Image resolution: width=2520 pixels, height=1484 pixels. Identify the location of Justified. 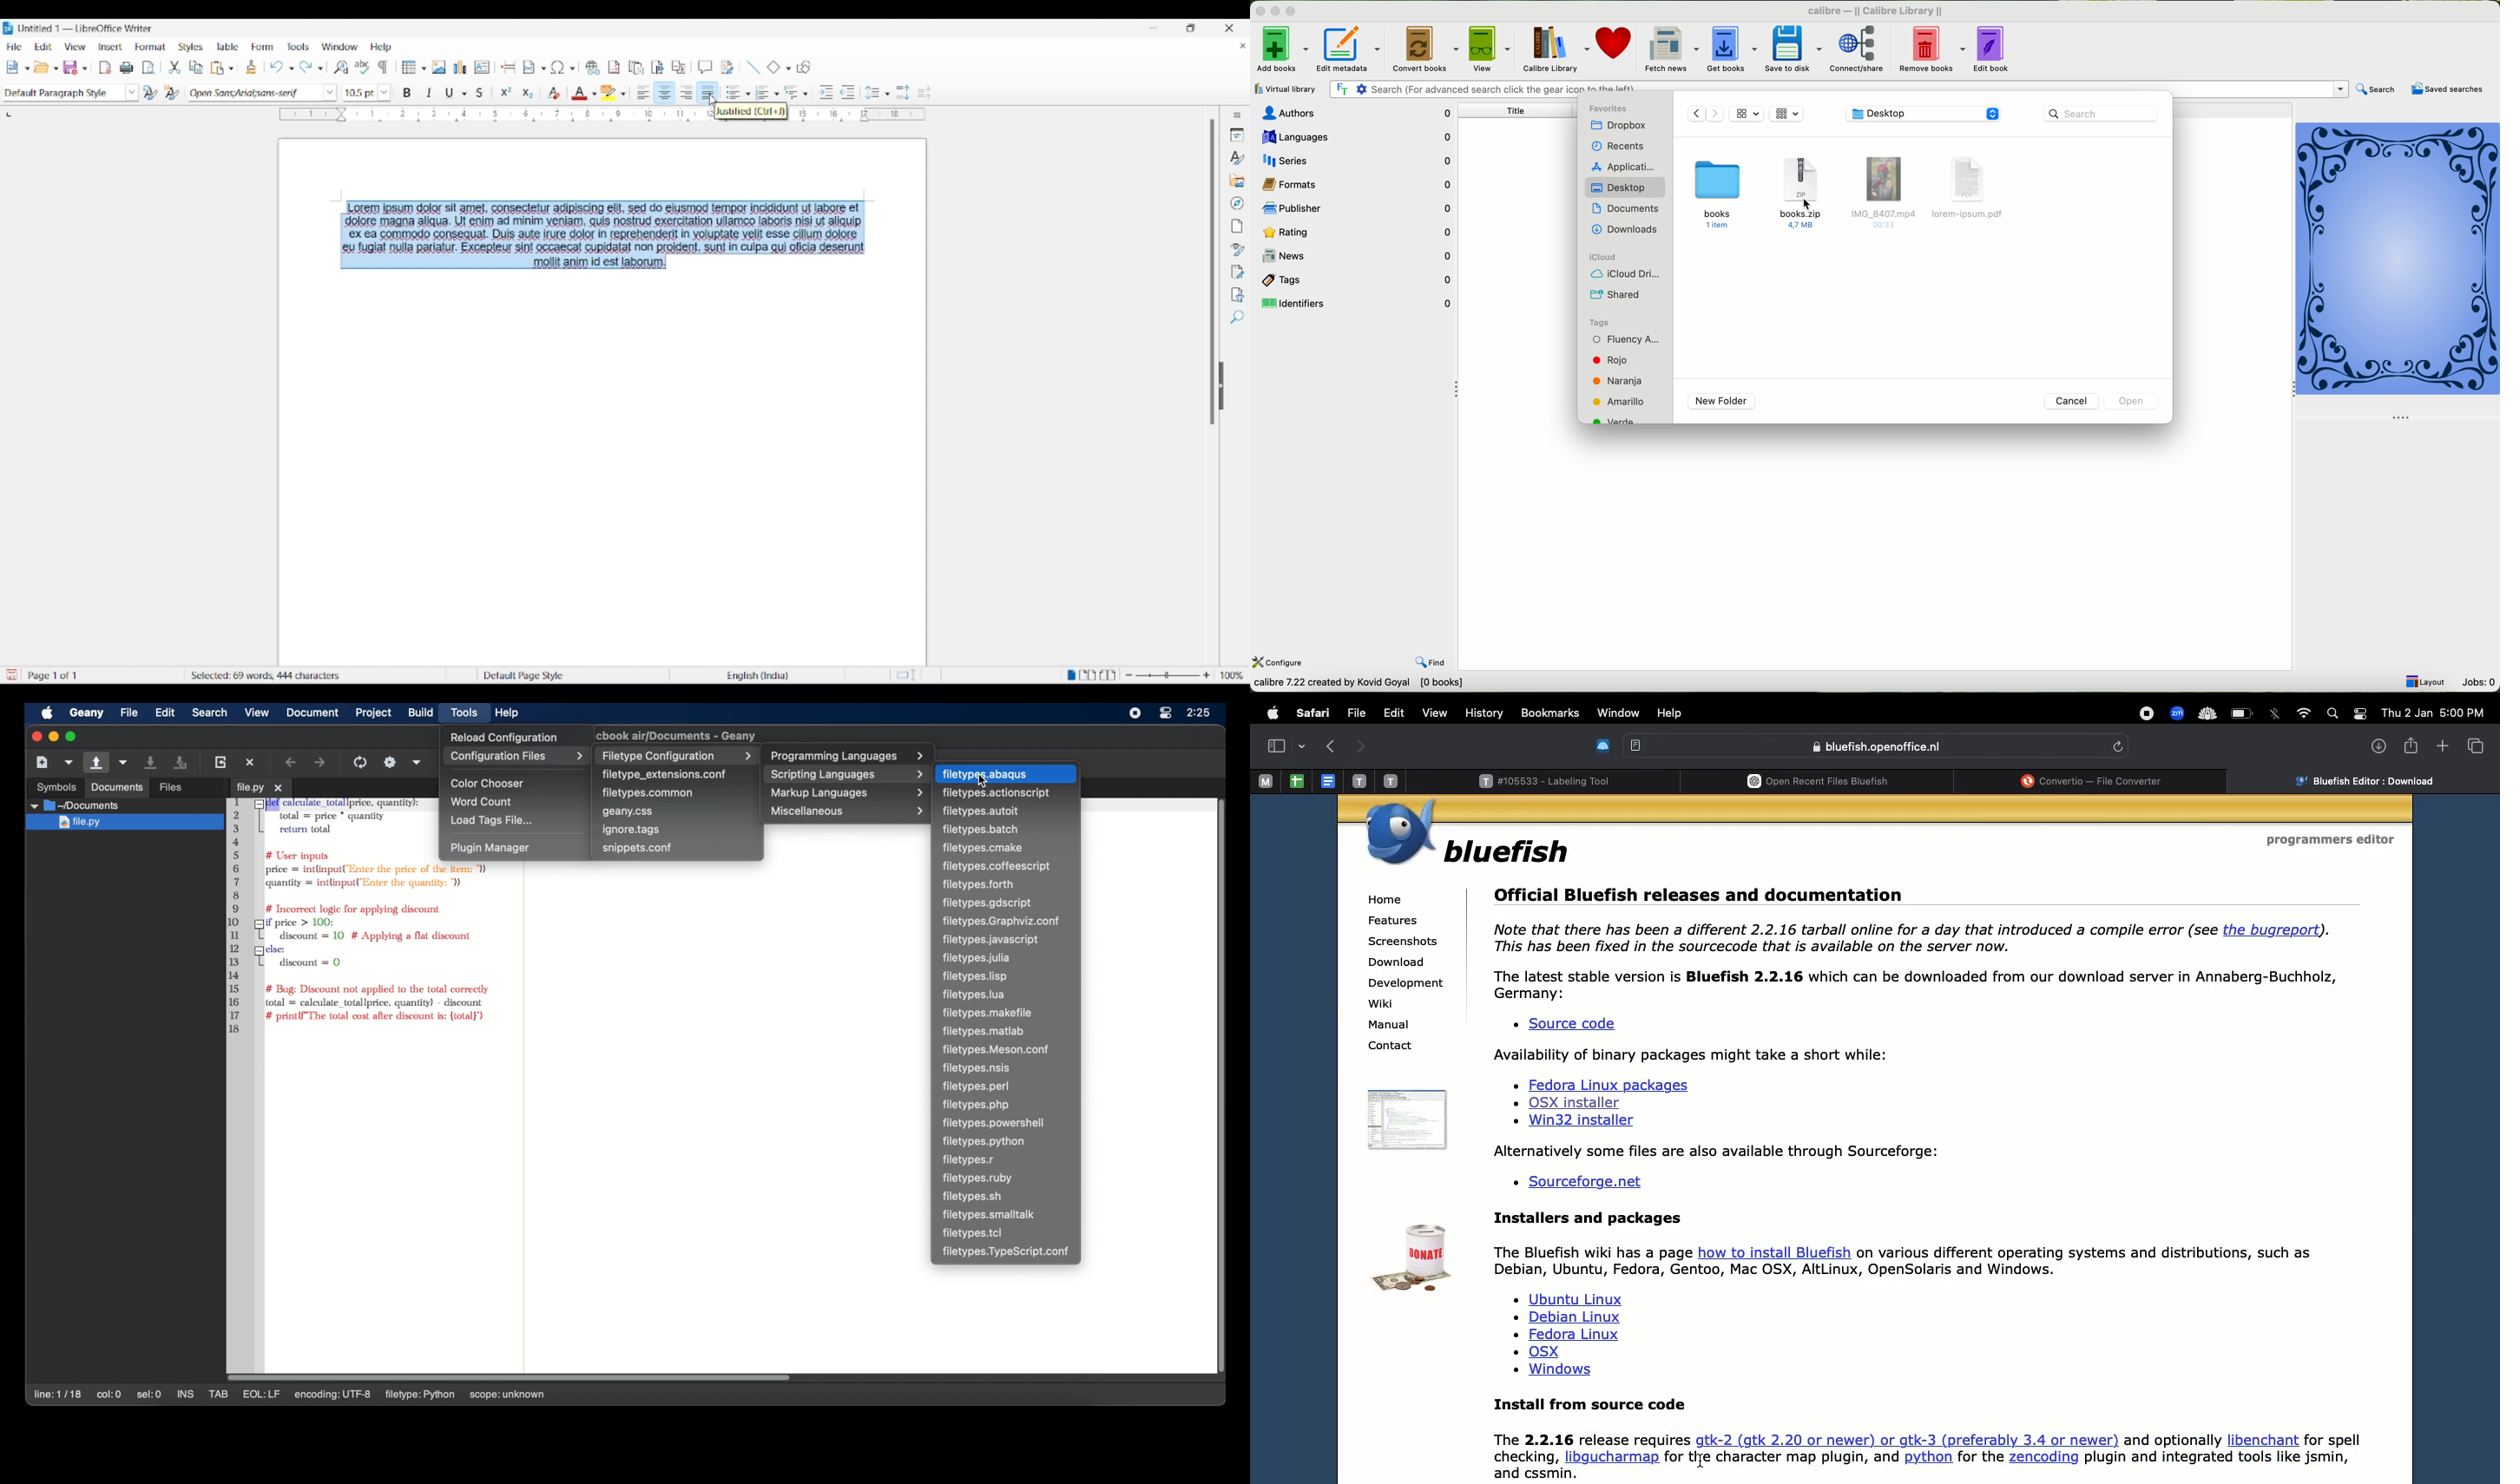
(708, 92).